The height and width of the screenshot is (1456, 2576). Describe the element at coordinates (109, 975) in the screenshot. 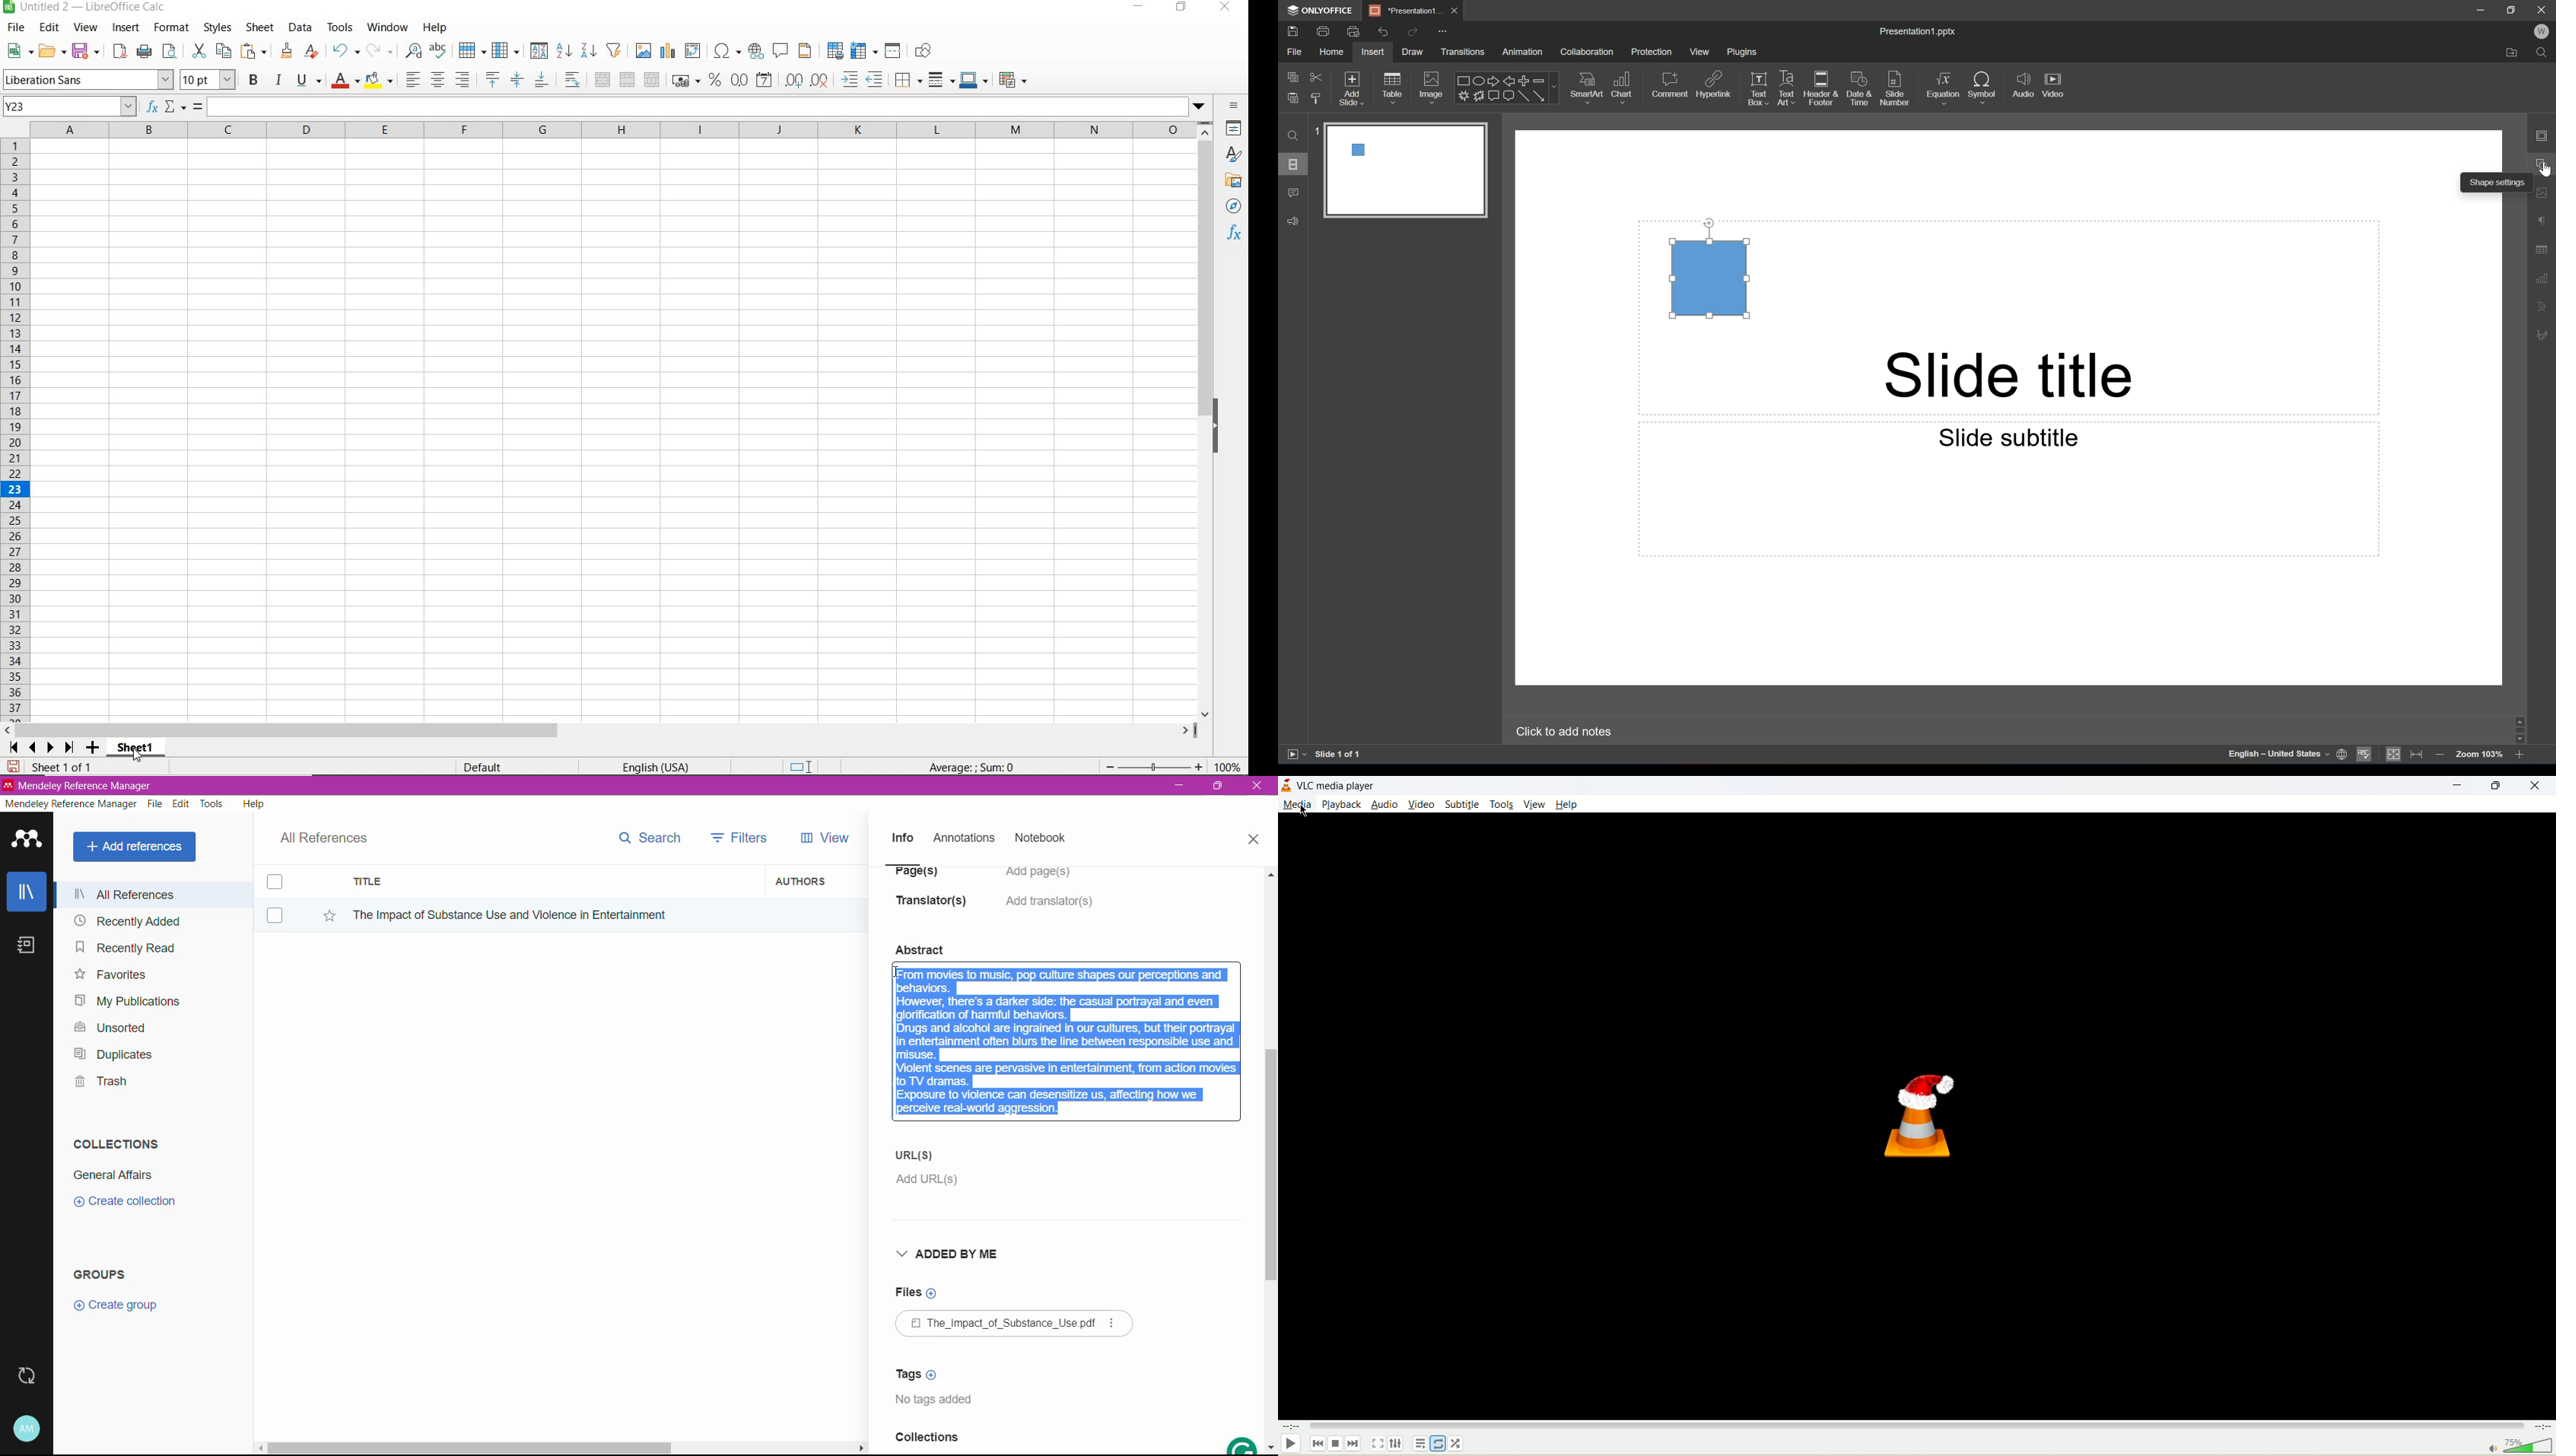

I see `Favorites` at that location.